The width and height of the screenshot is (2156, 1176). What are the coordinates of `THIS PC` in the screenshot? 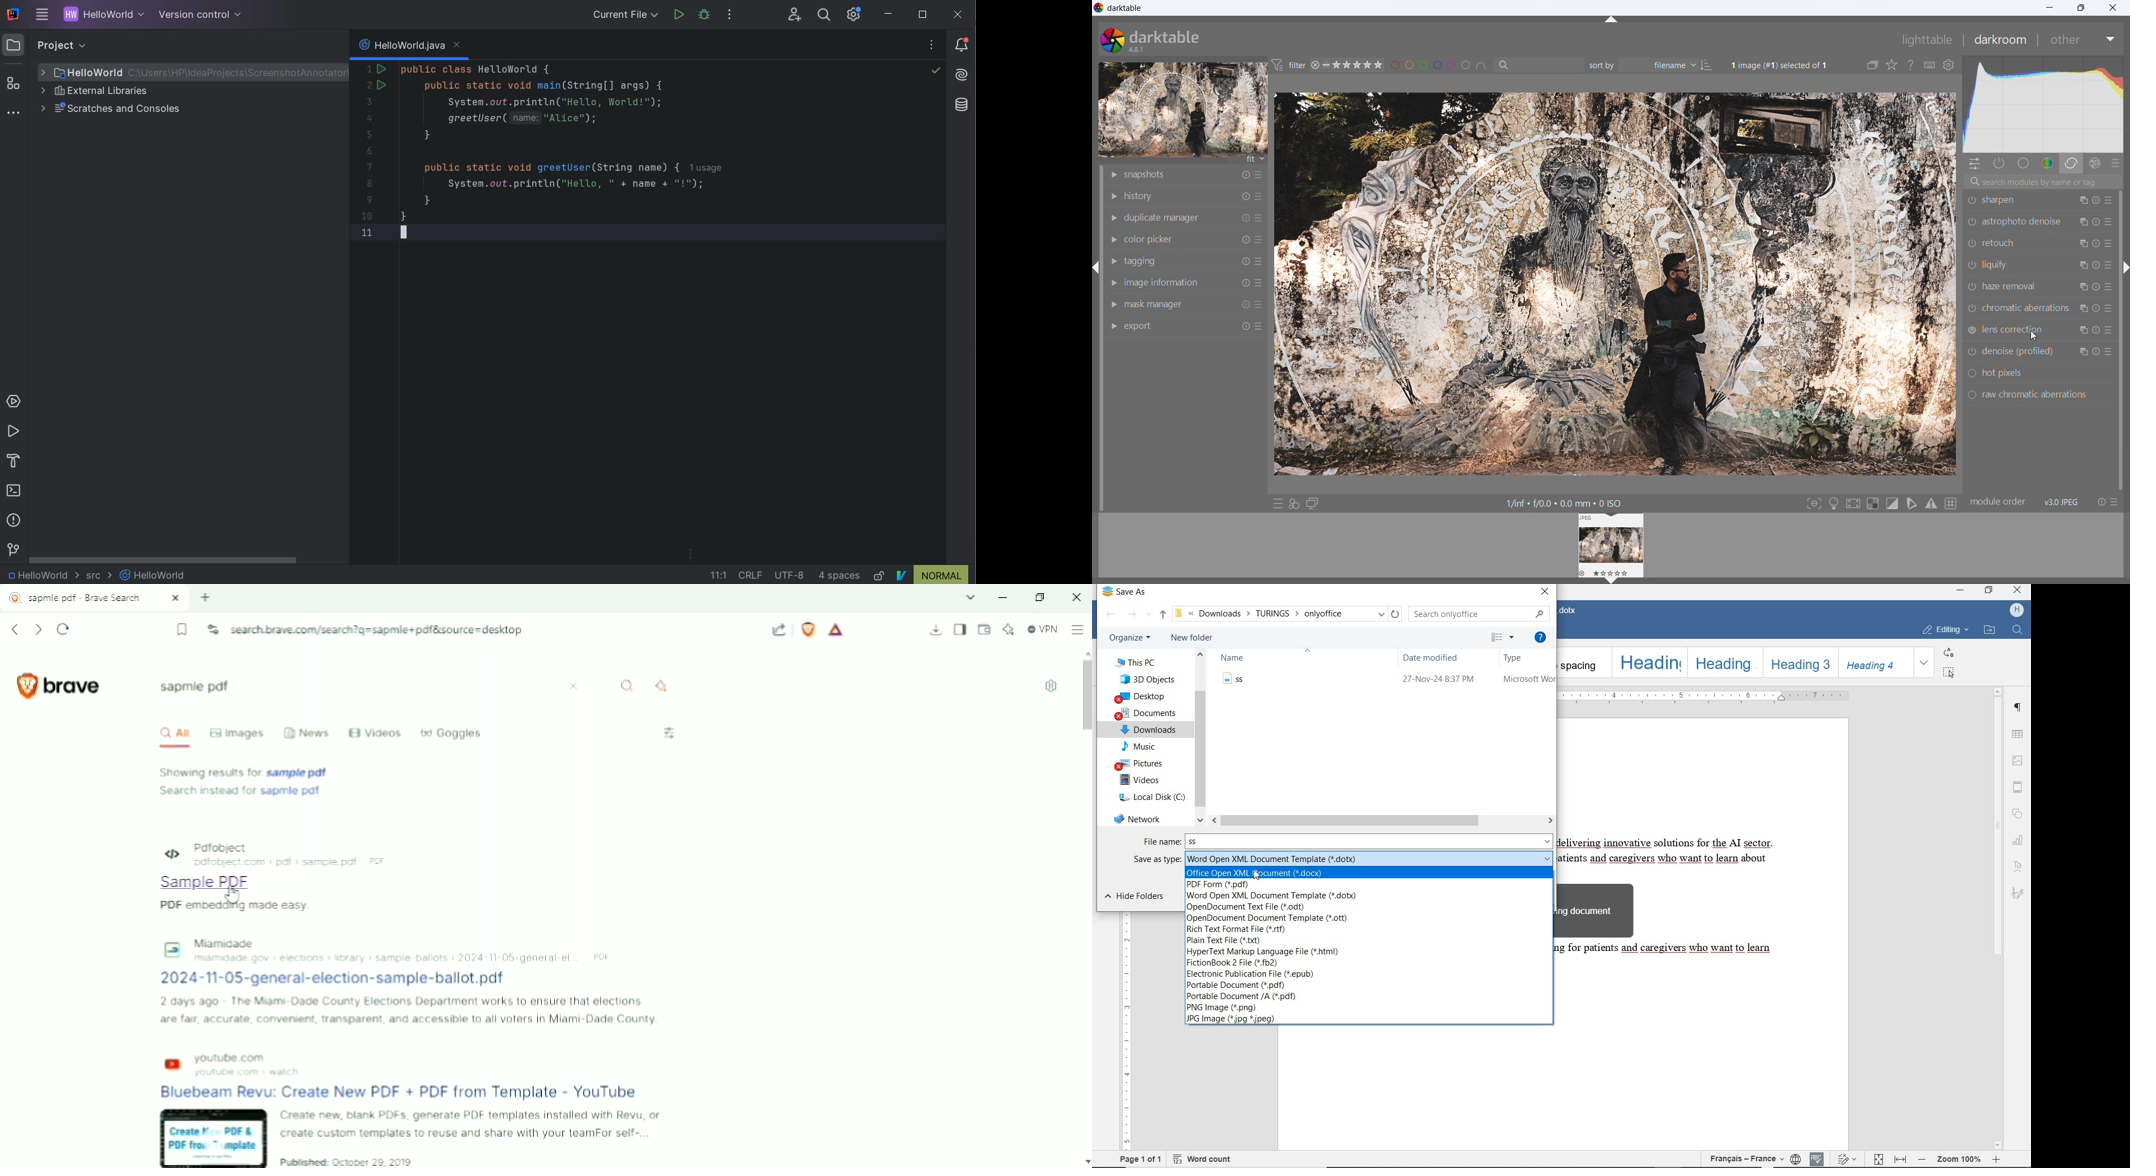 It's located at (1143, 661).